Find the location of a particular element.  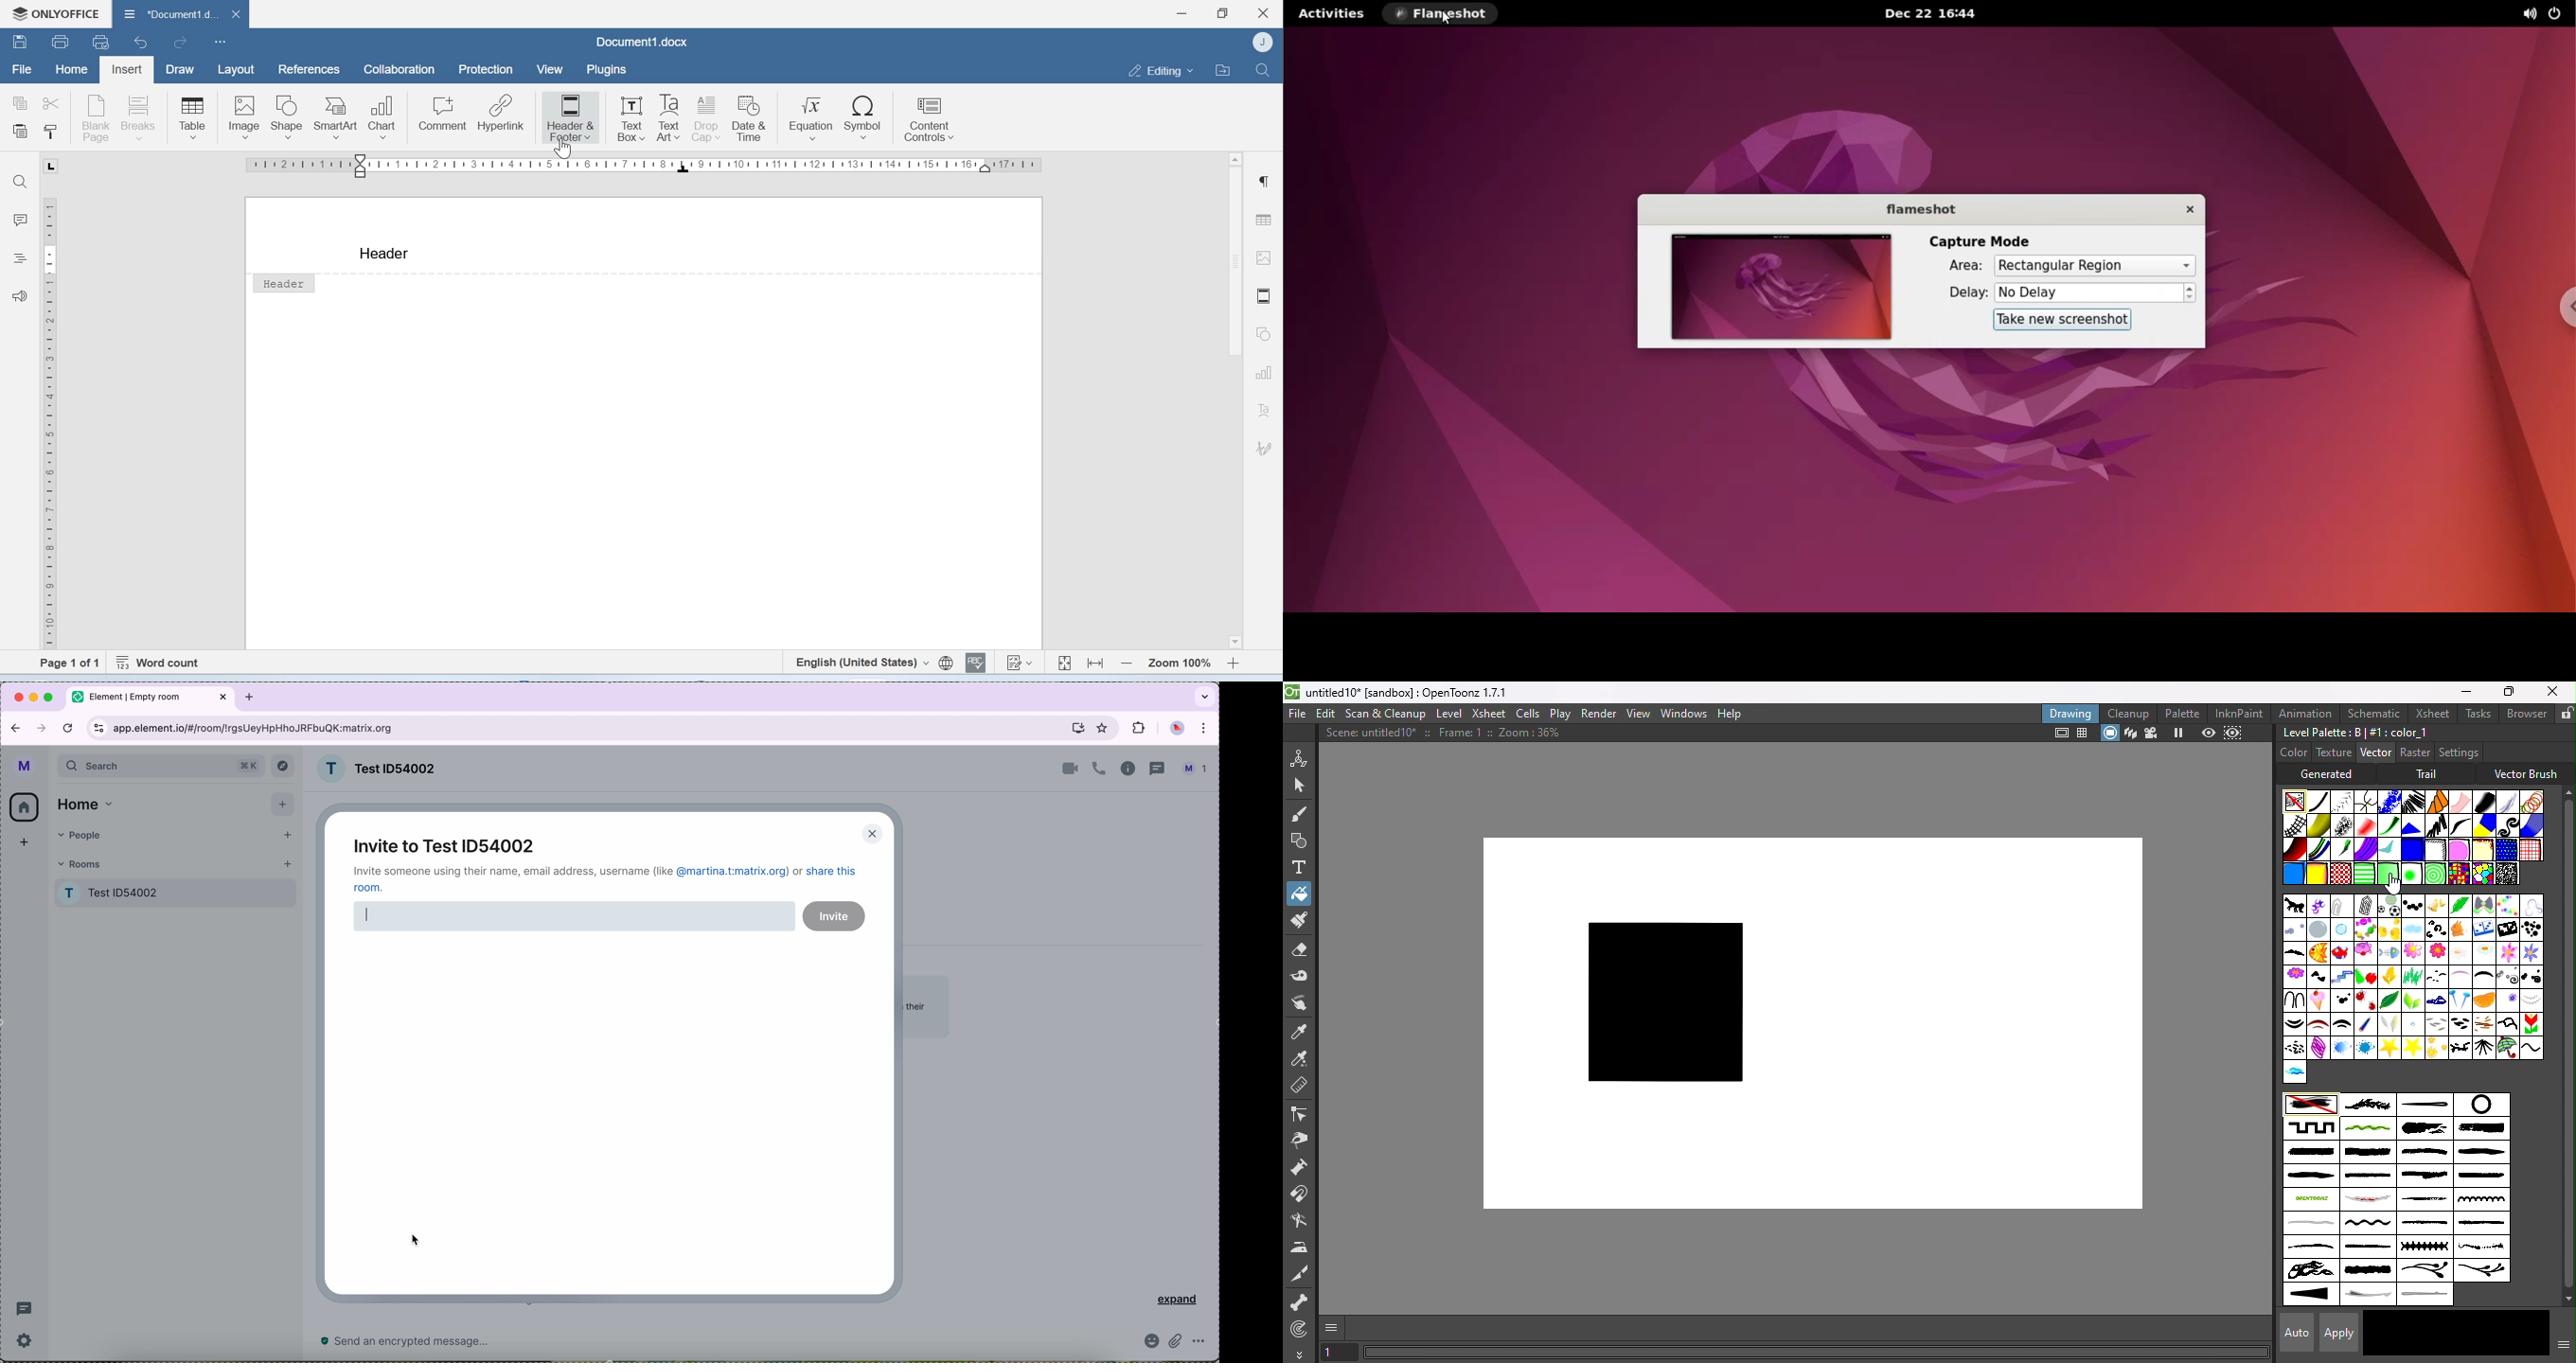

medium_brush4 is located at coordinates (2368, 1177).